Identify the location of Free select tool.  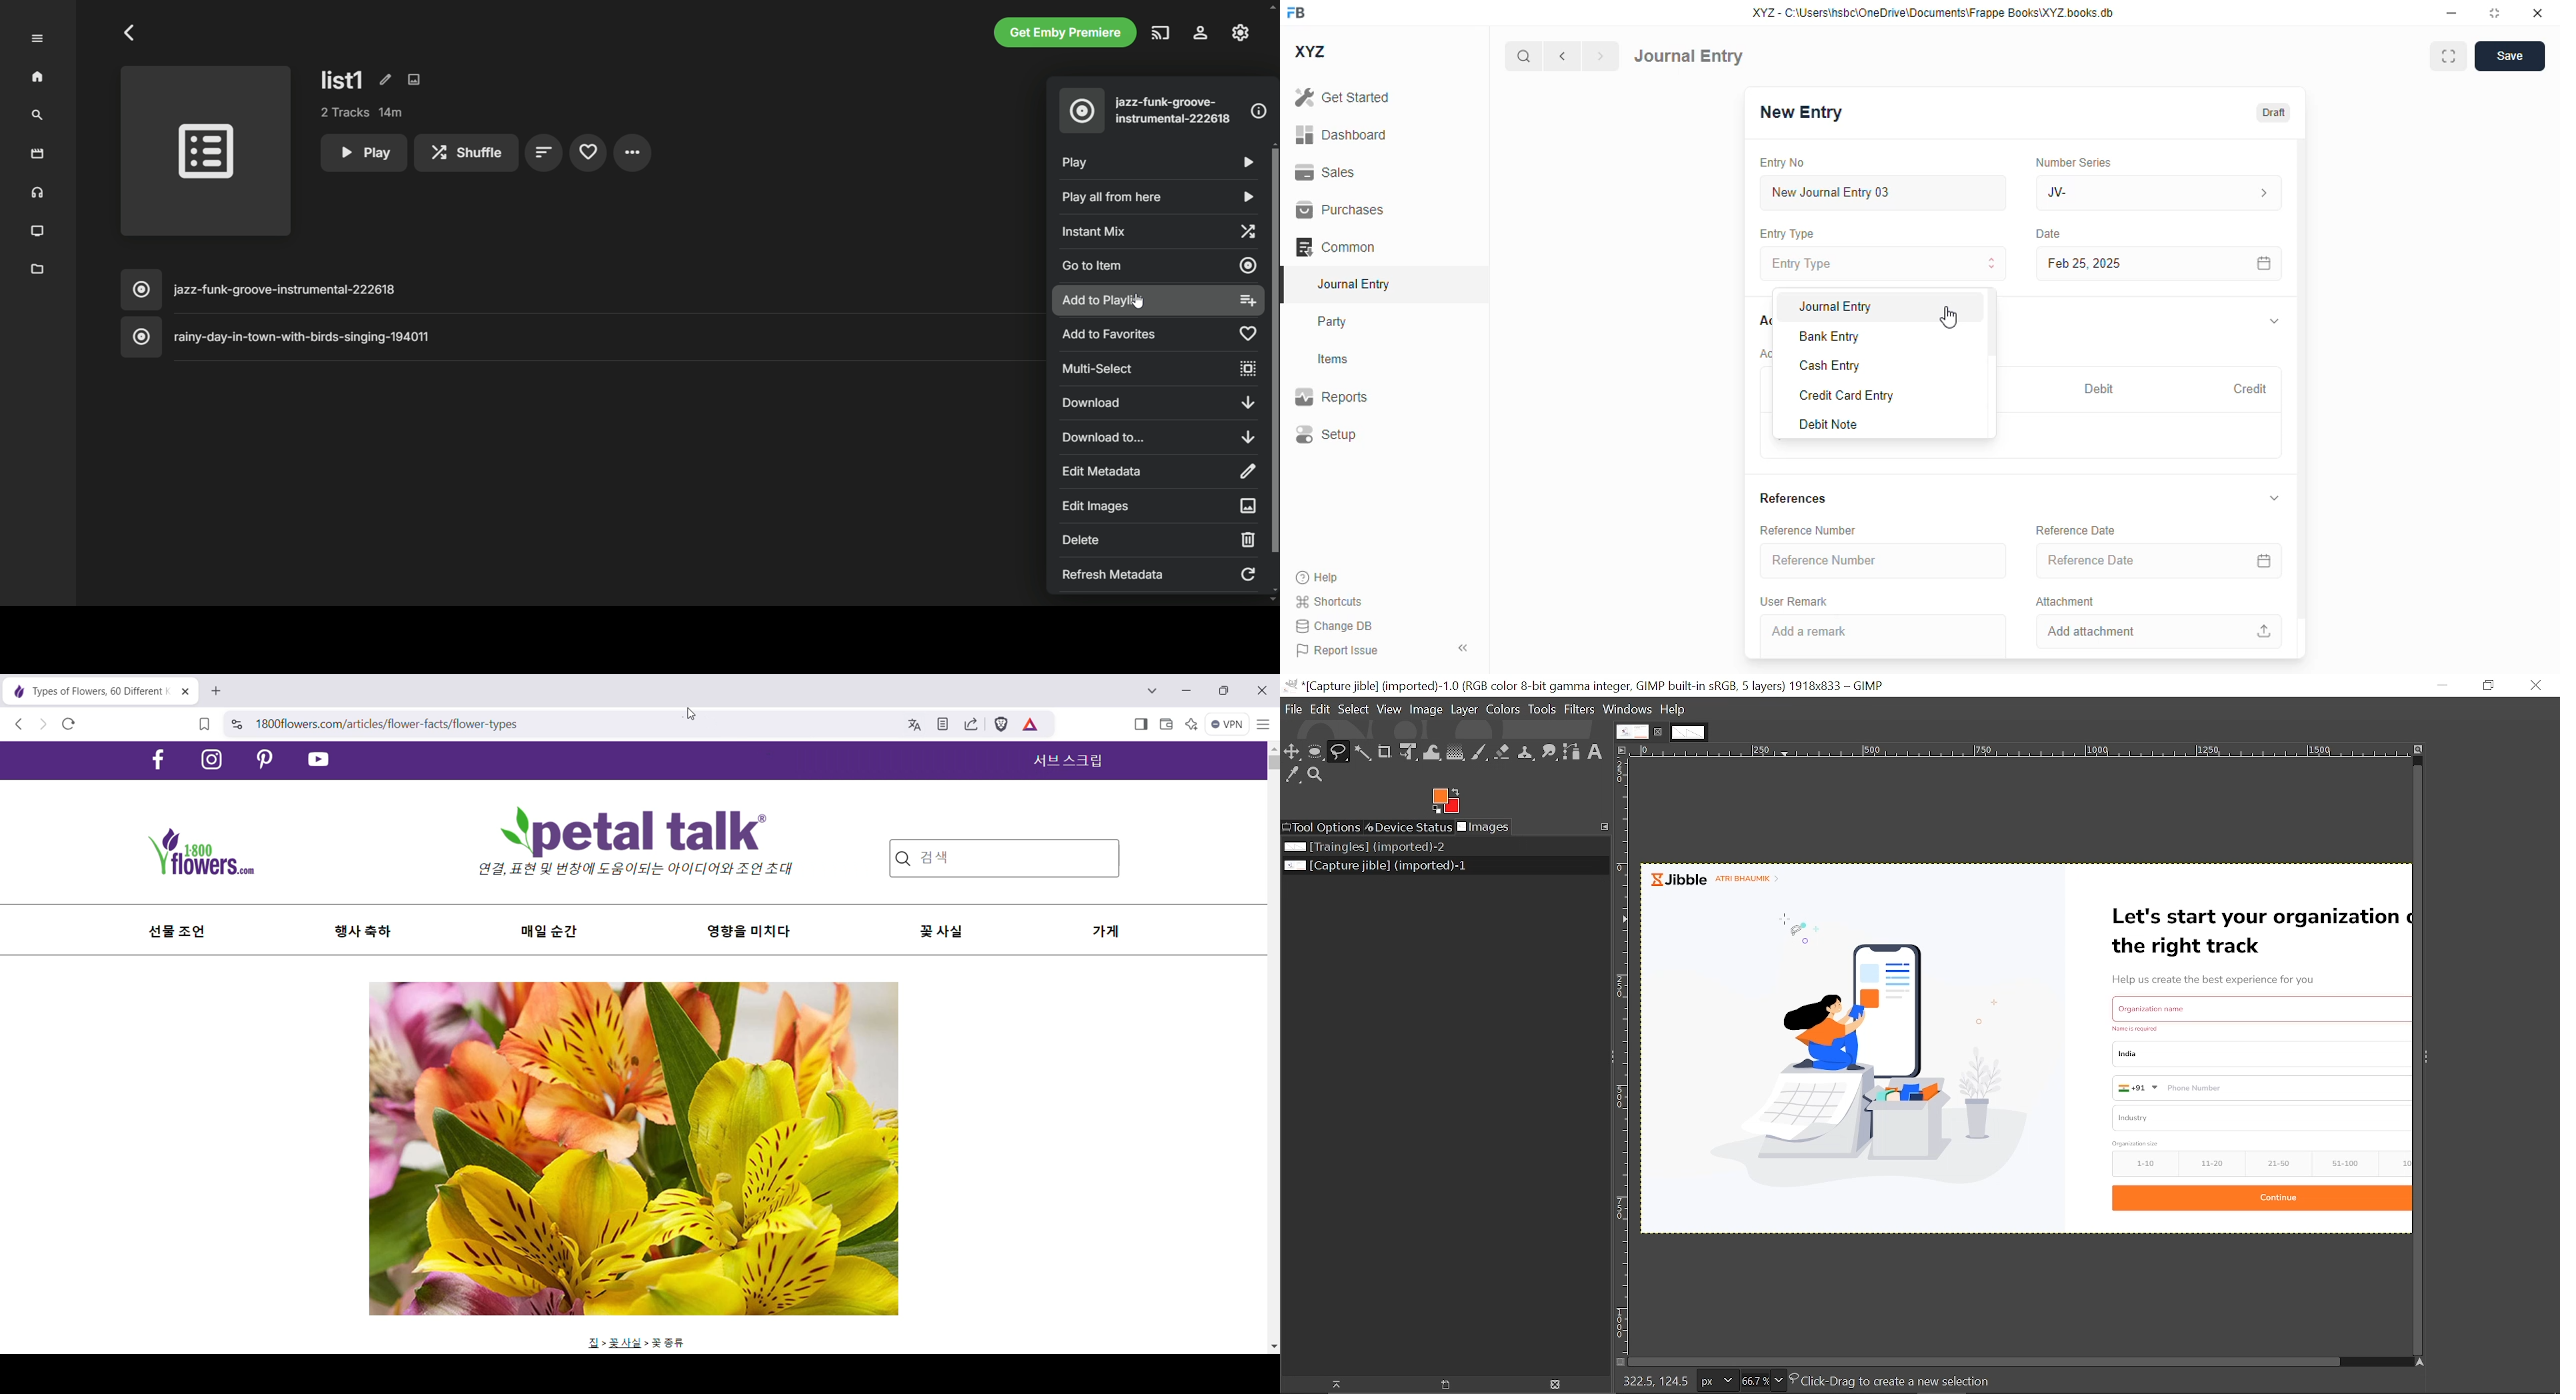
(1340, 753).